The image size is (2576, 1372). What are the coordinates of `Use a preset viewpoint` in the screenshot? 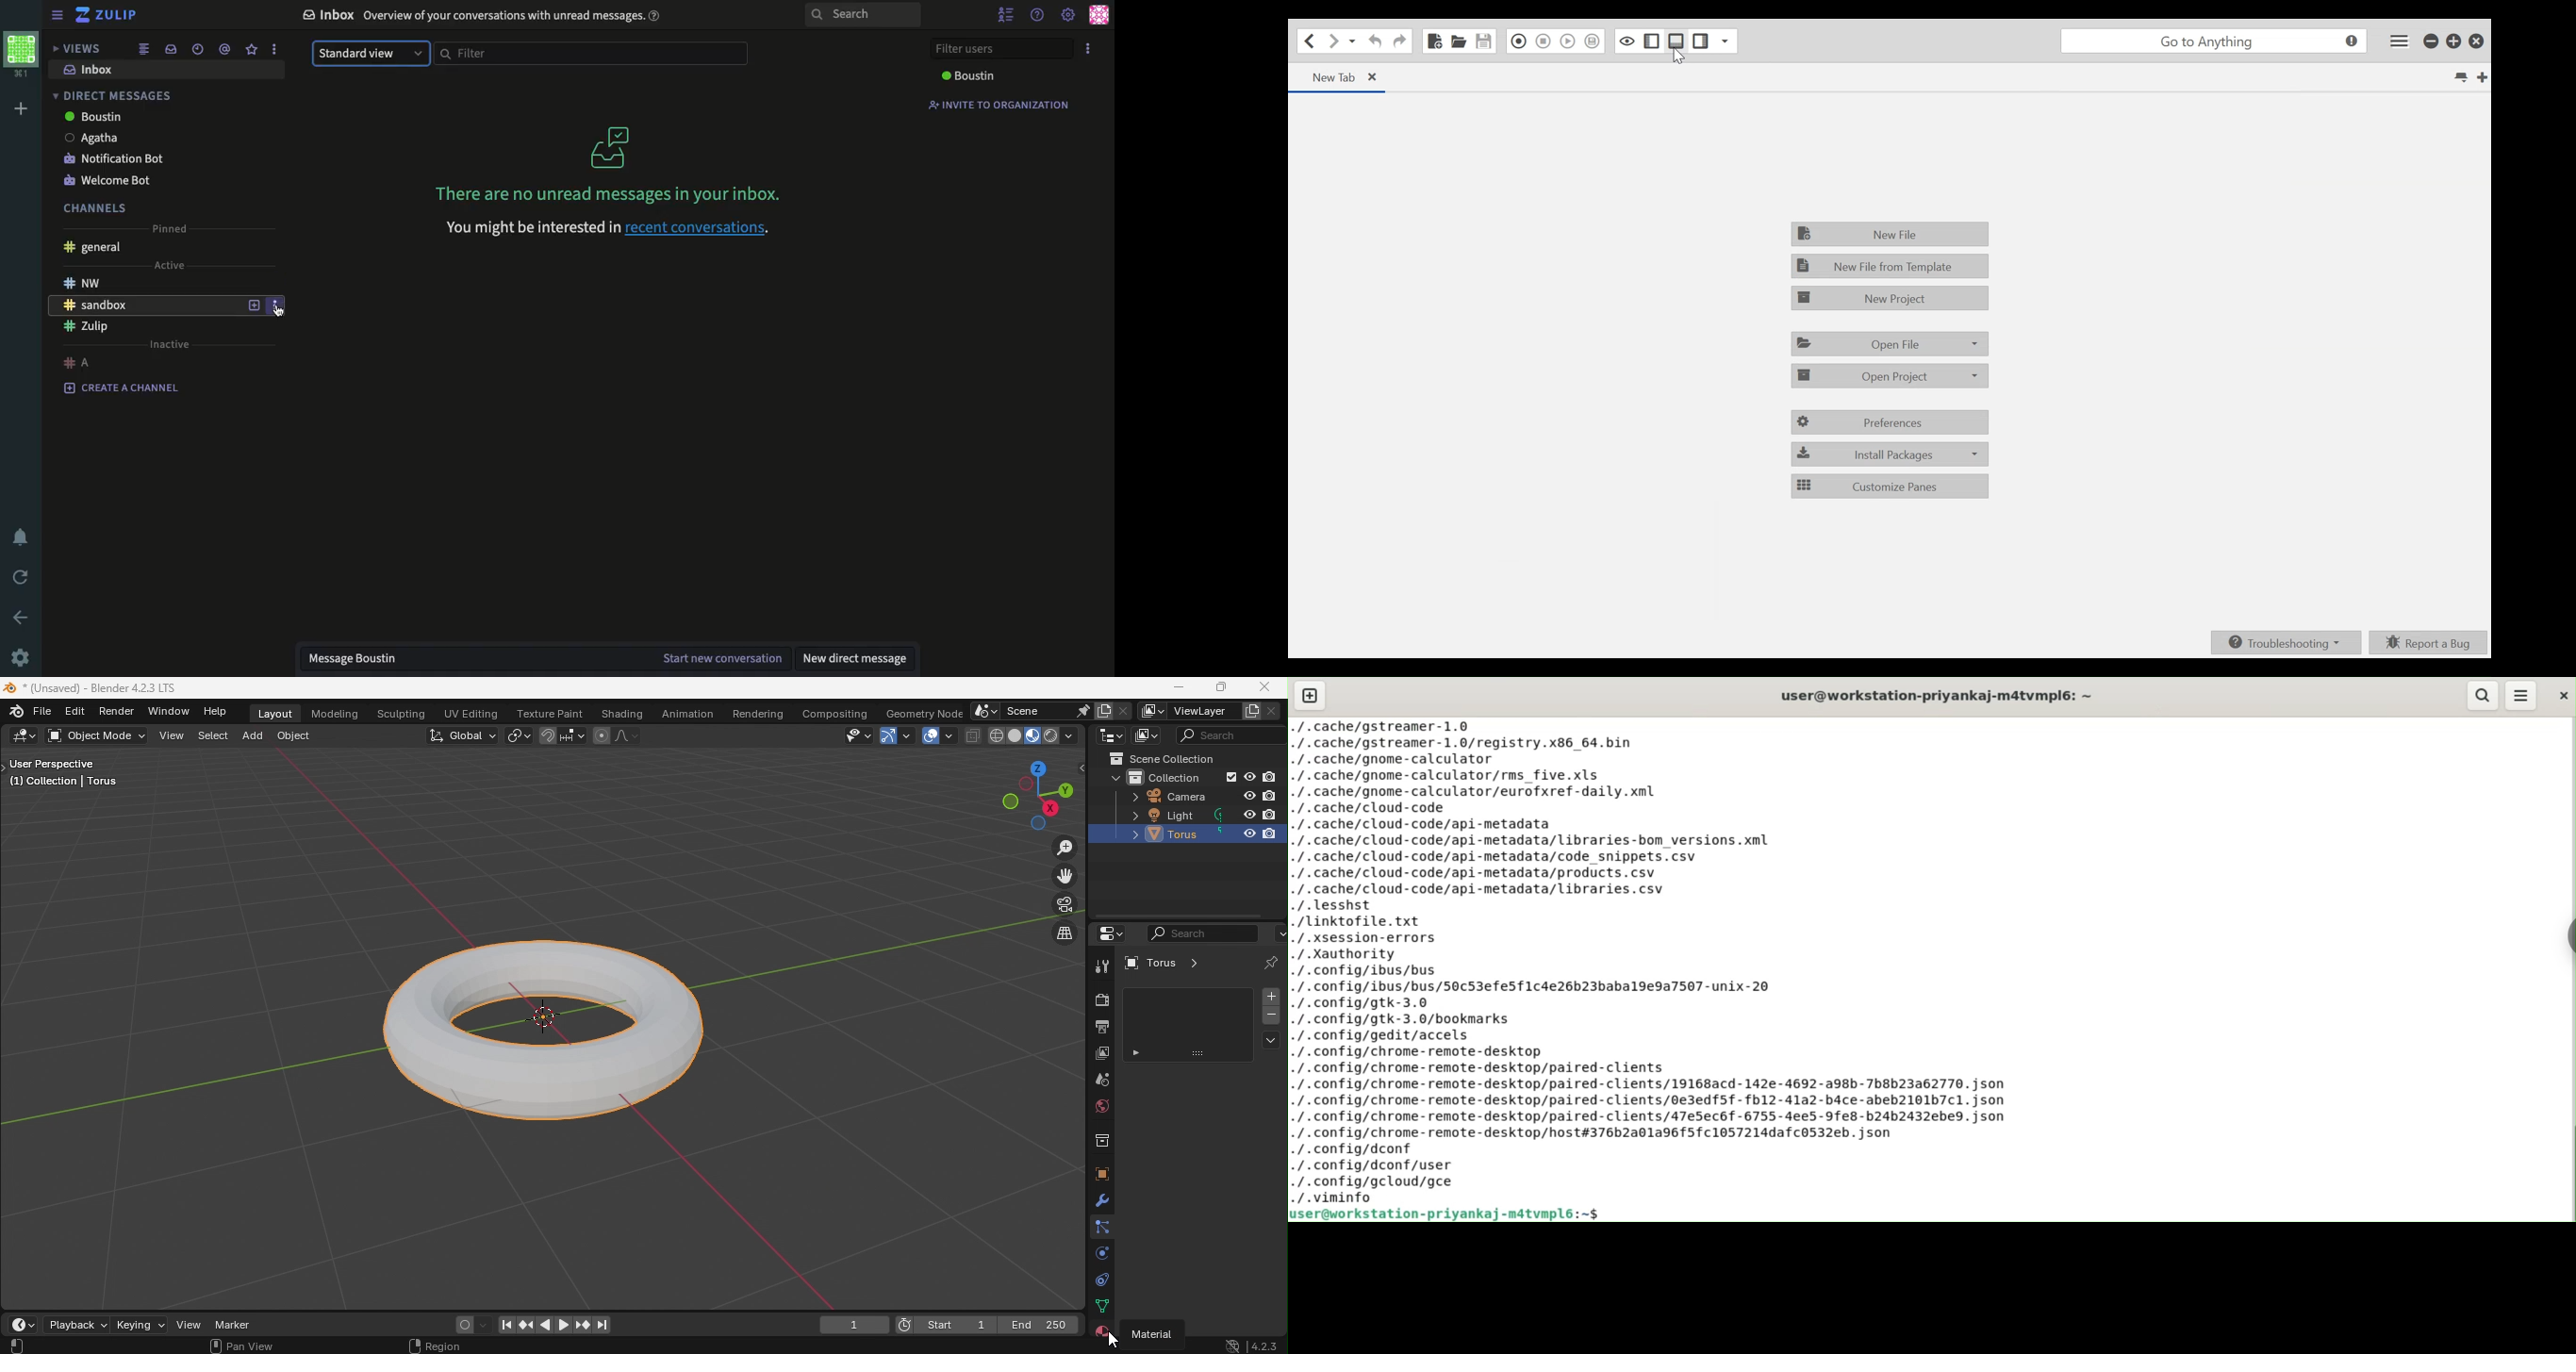 It's located at (1033, 795).